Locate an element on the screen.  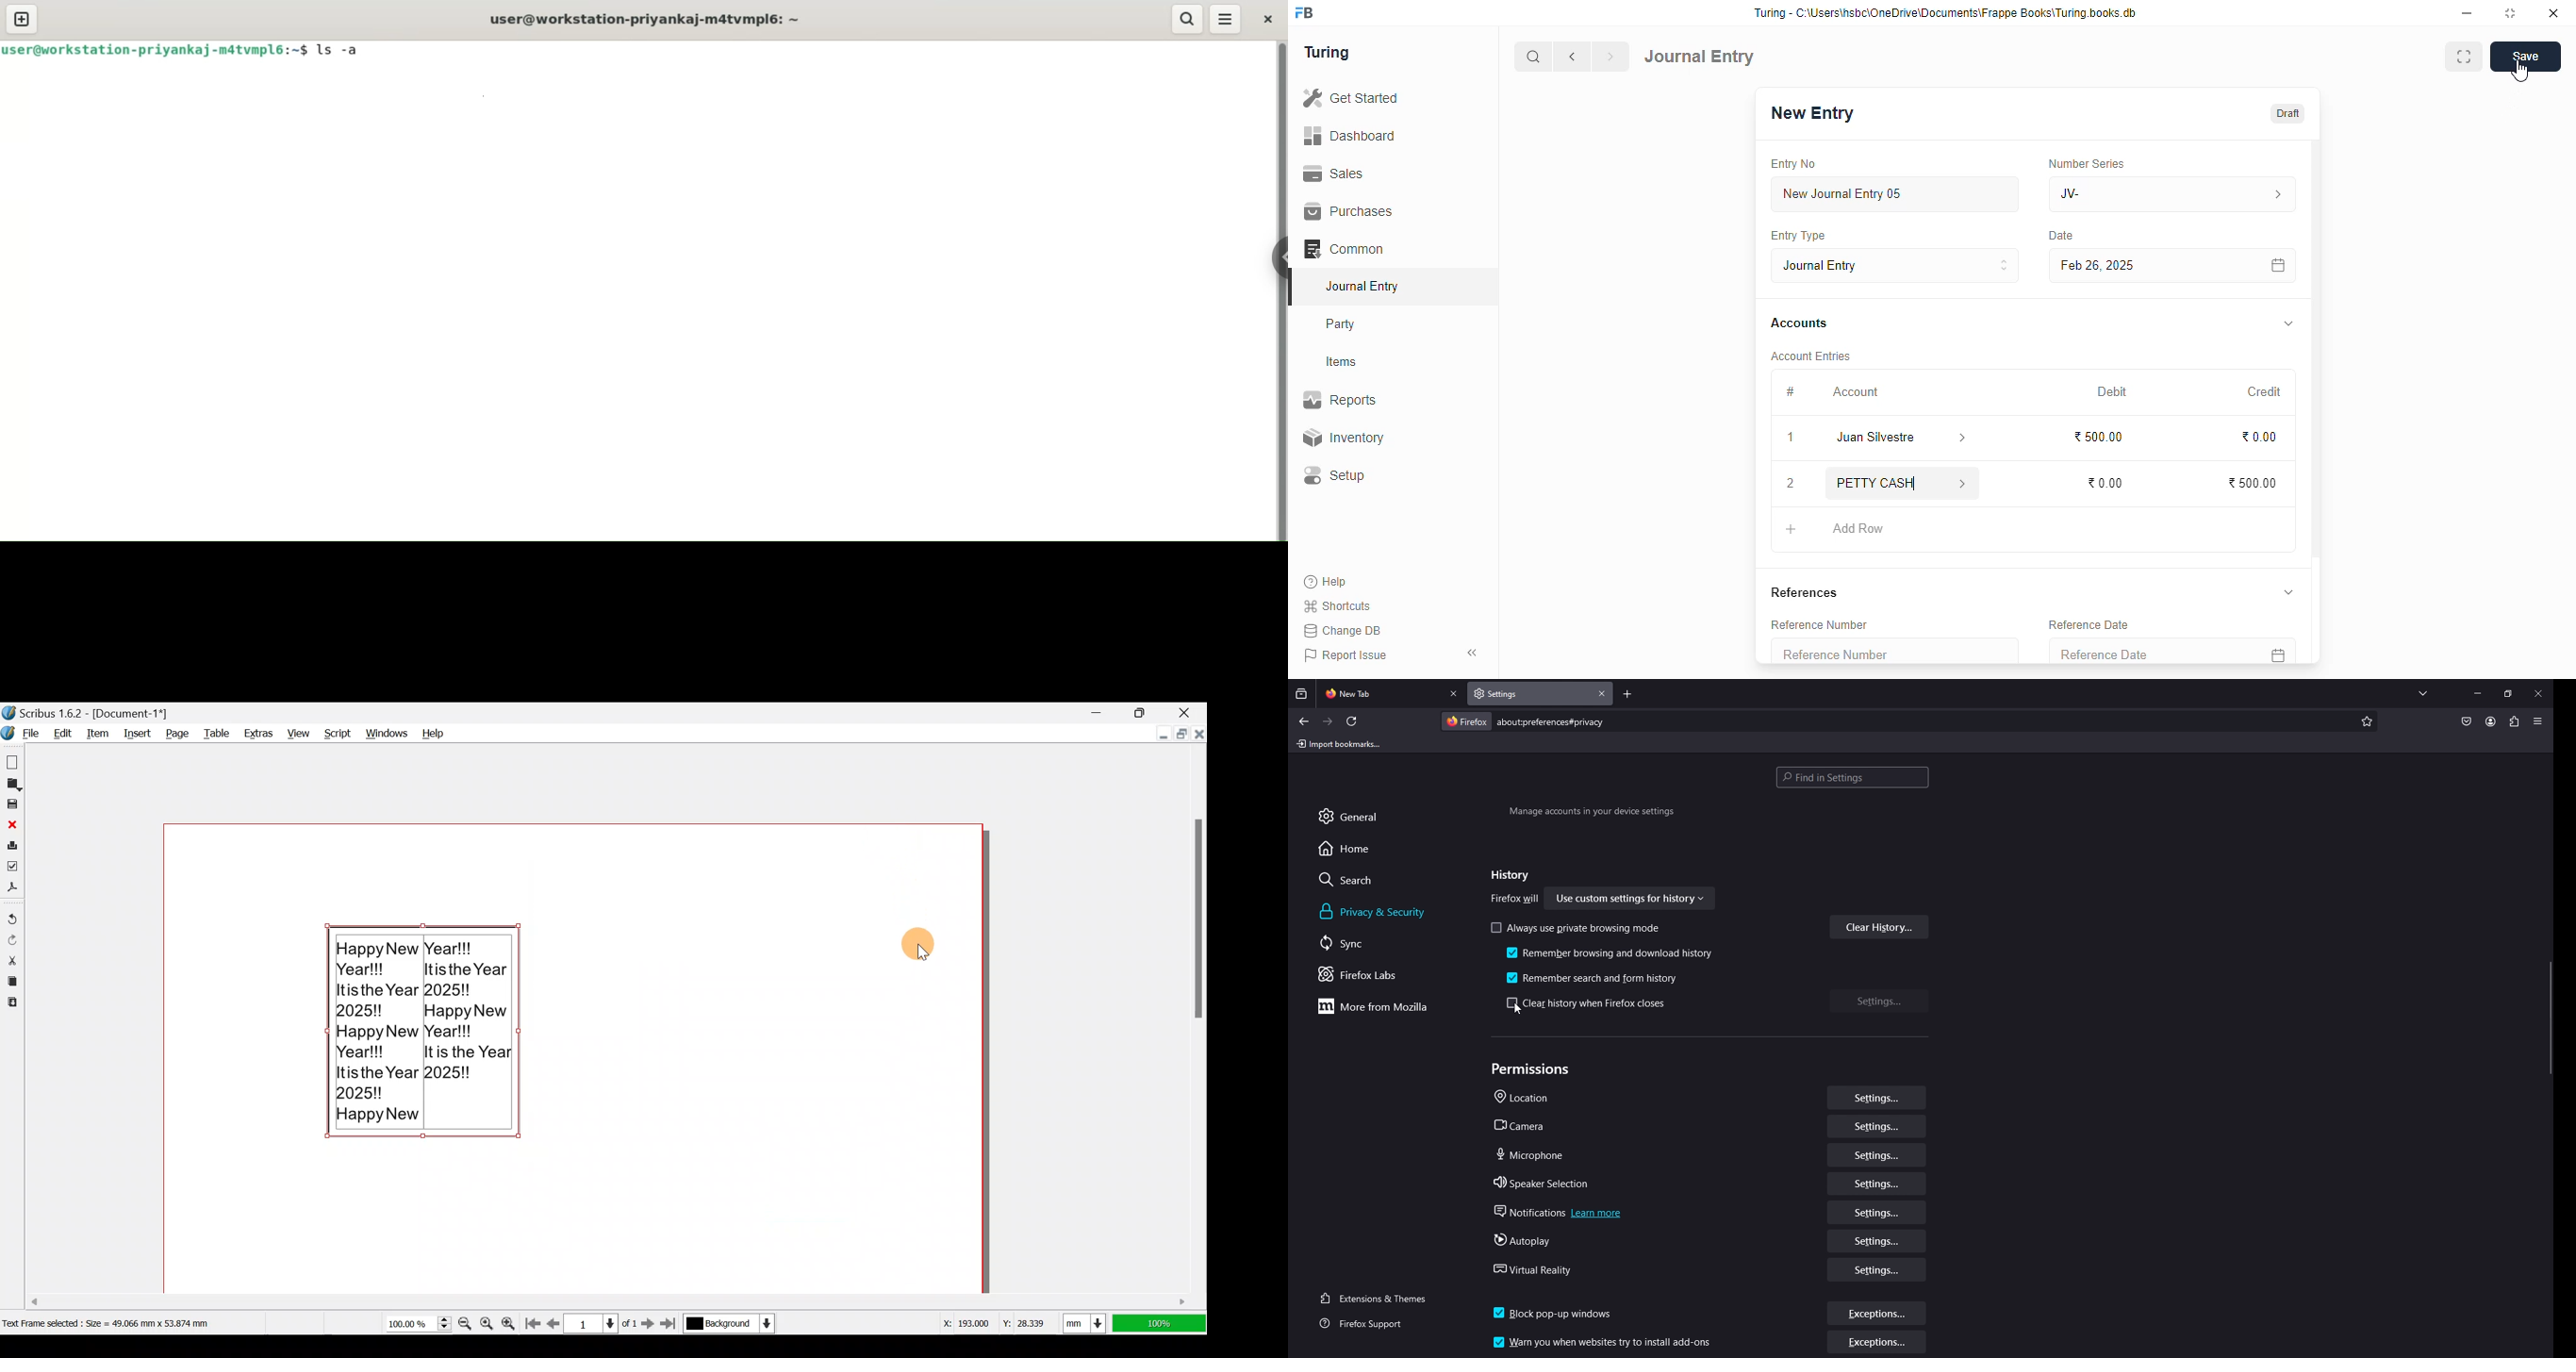
cursor is located at coordinates (2520, 71).